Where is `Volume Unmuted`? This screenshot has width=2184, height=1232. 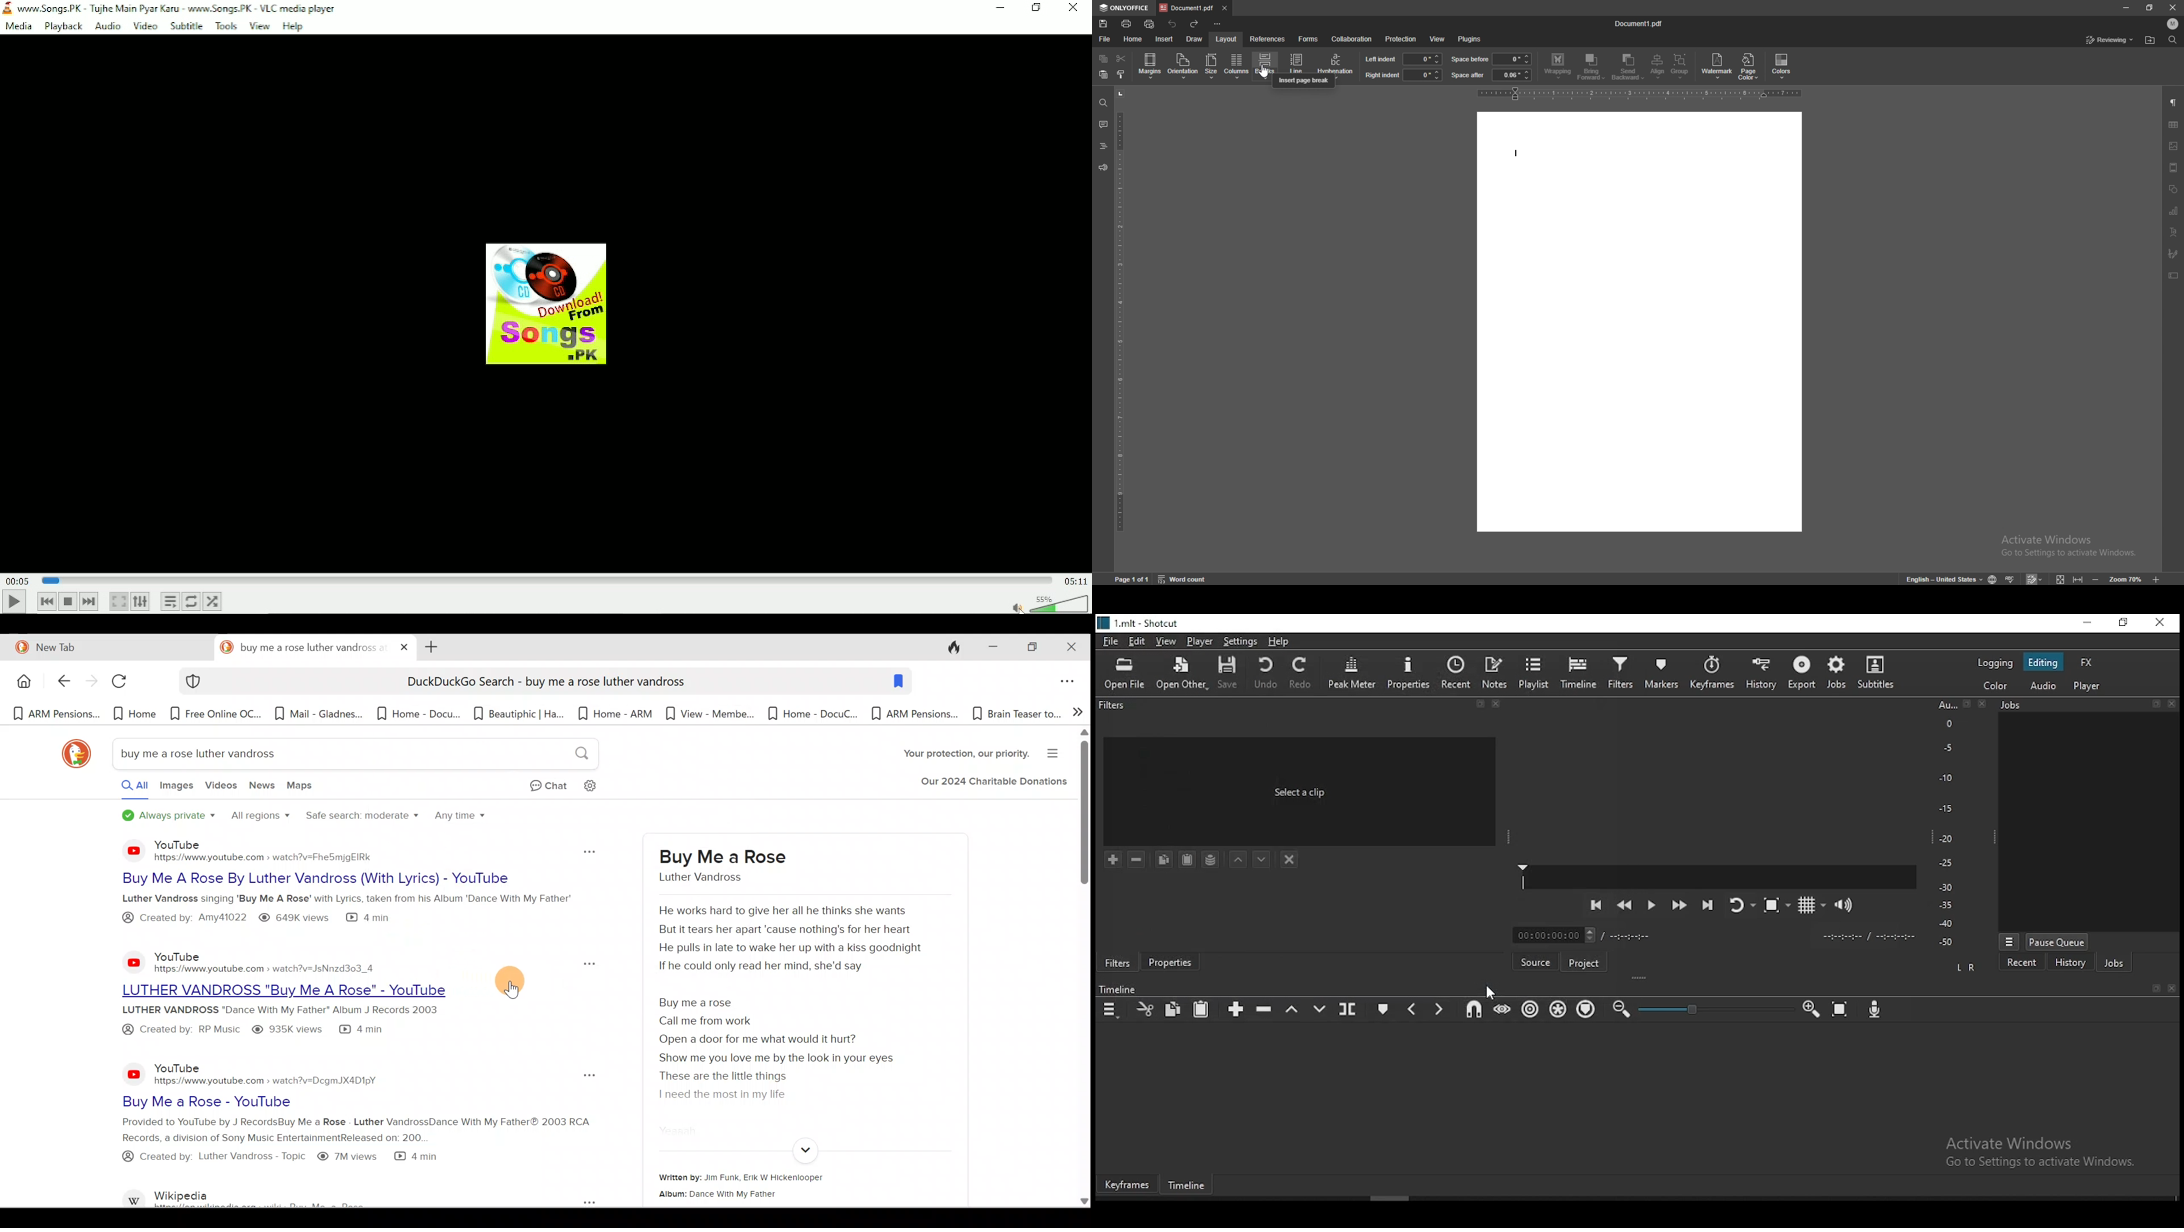
Volume Unmuted is located at coordinates (1048, 602).